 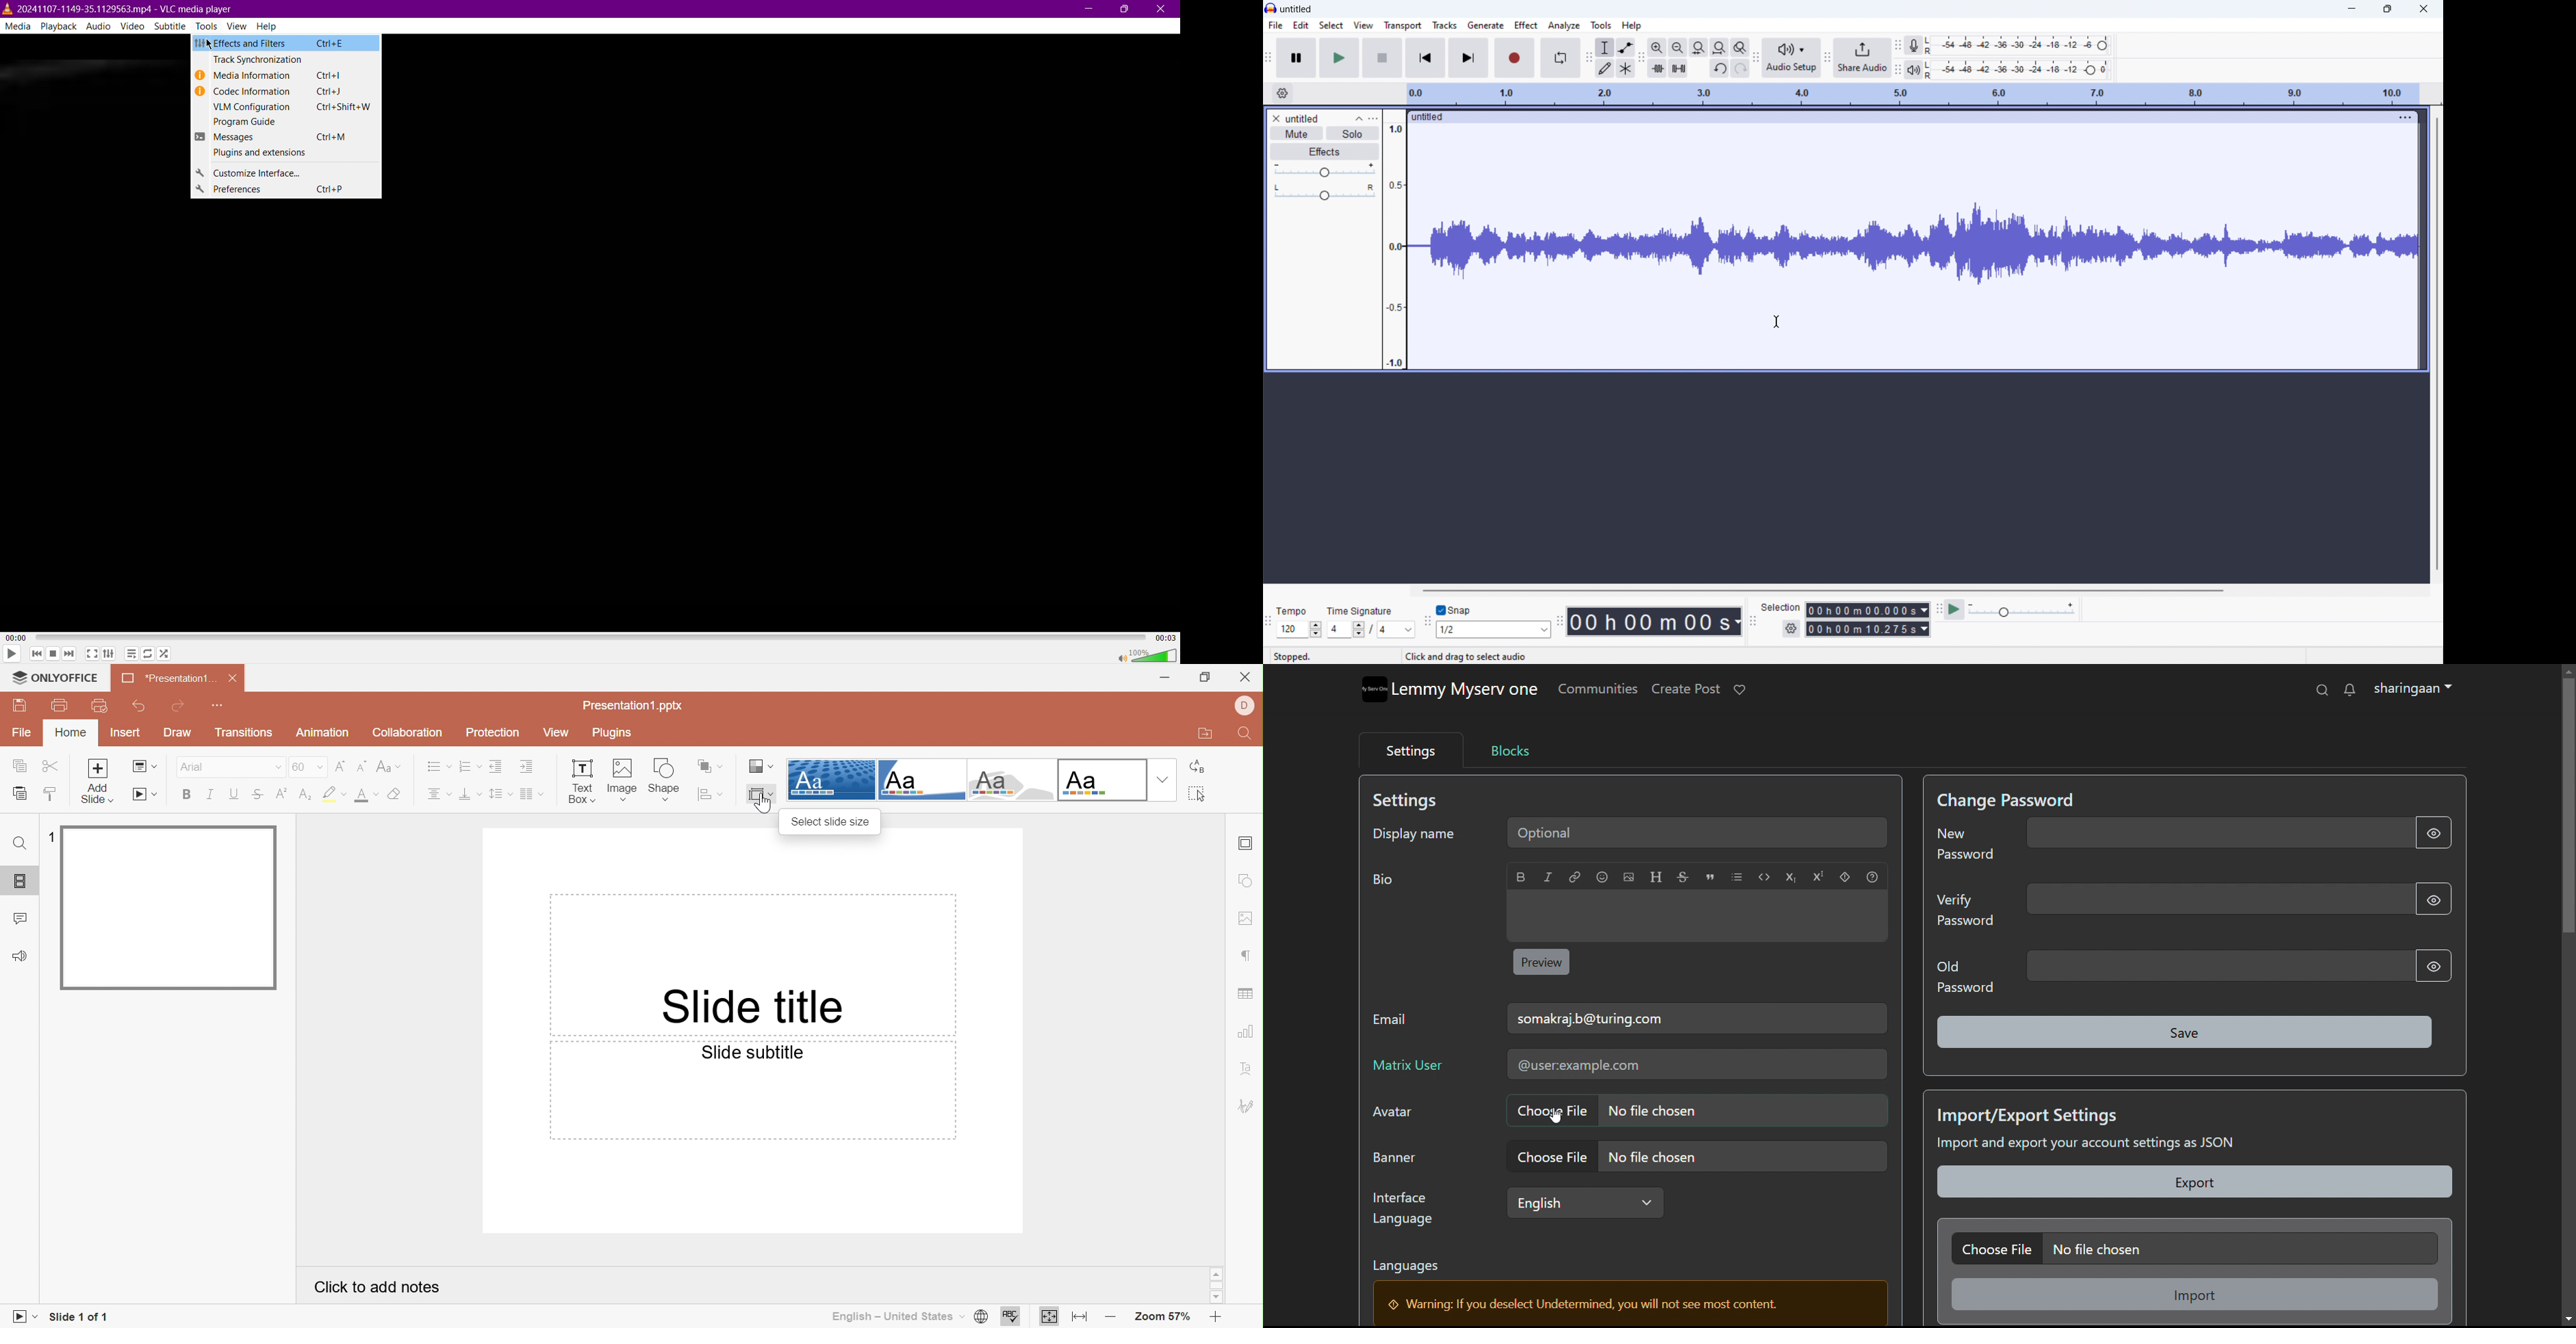 I want to click on file, so click(x=1276, y=25).